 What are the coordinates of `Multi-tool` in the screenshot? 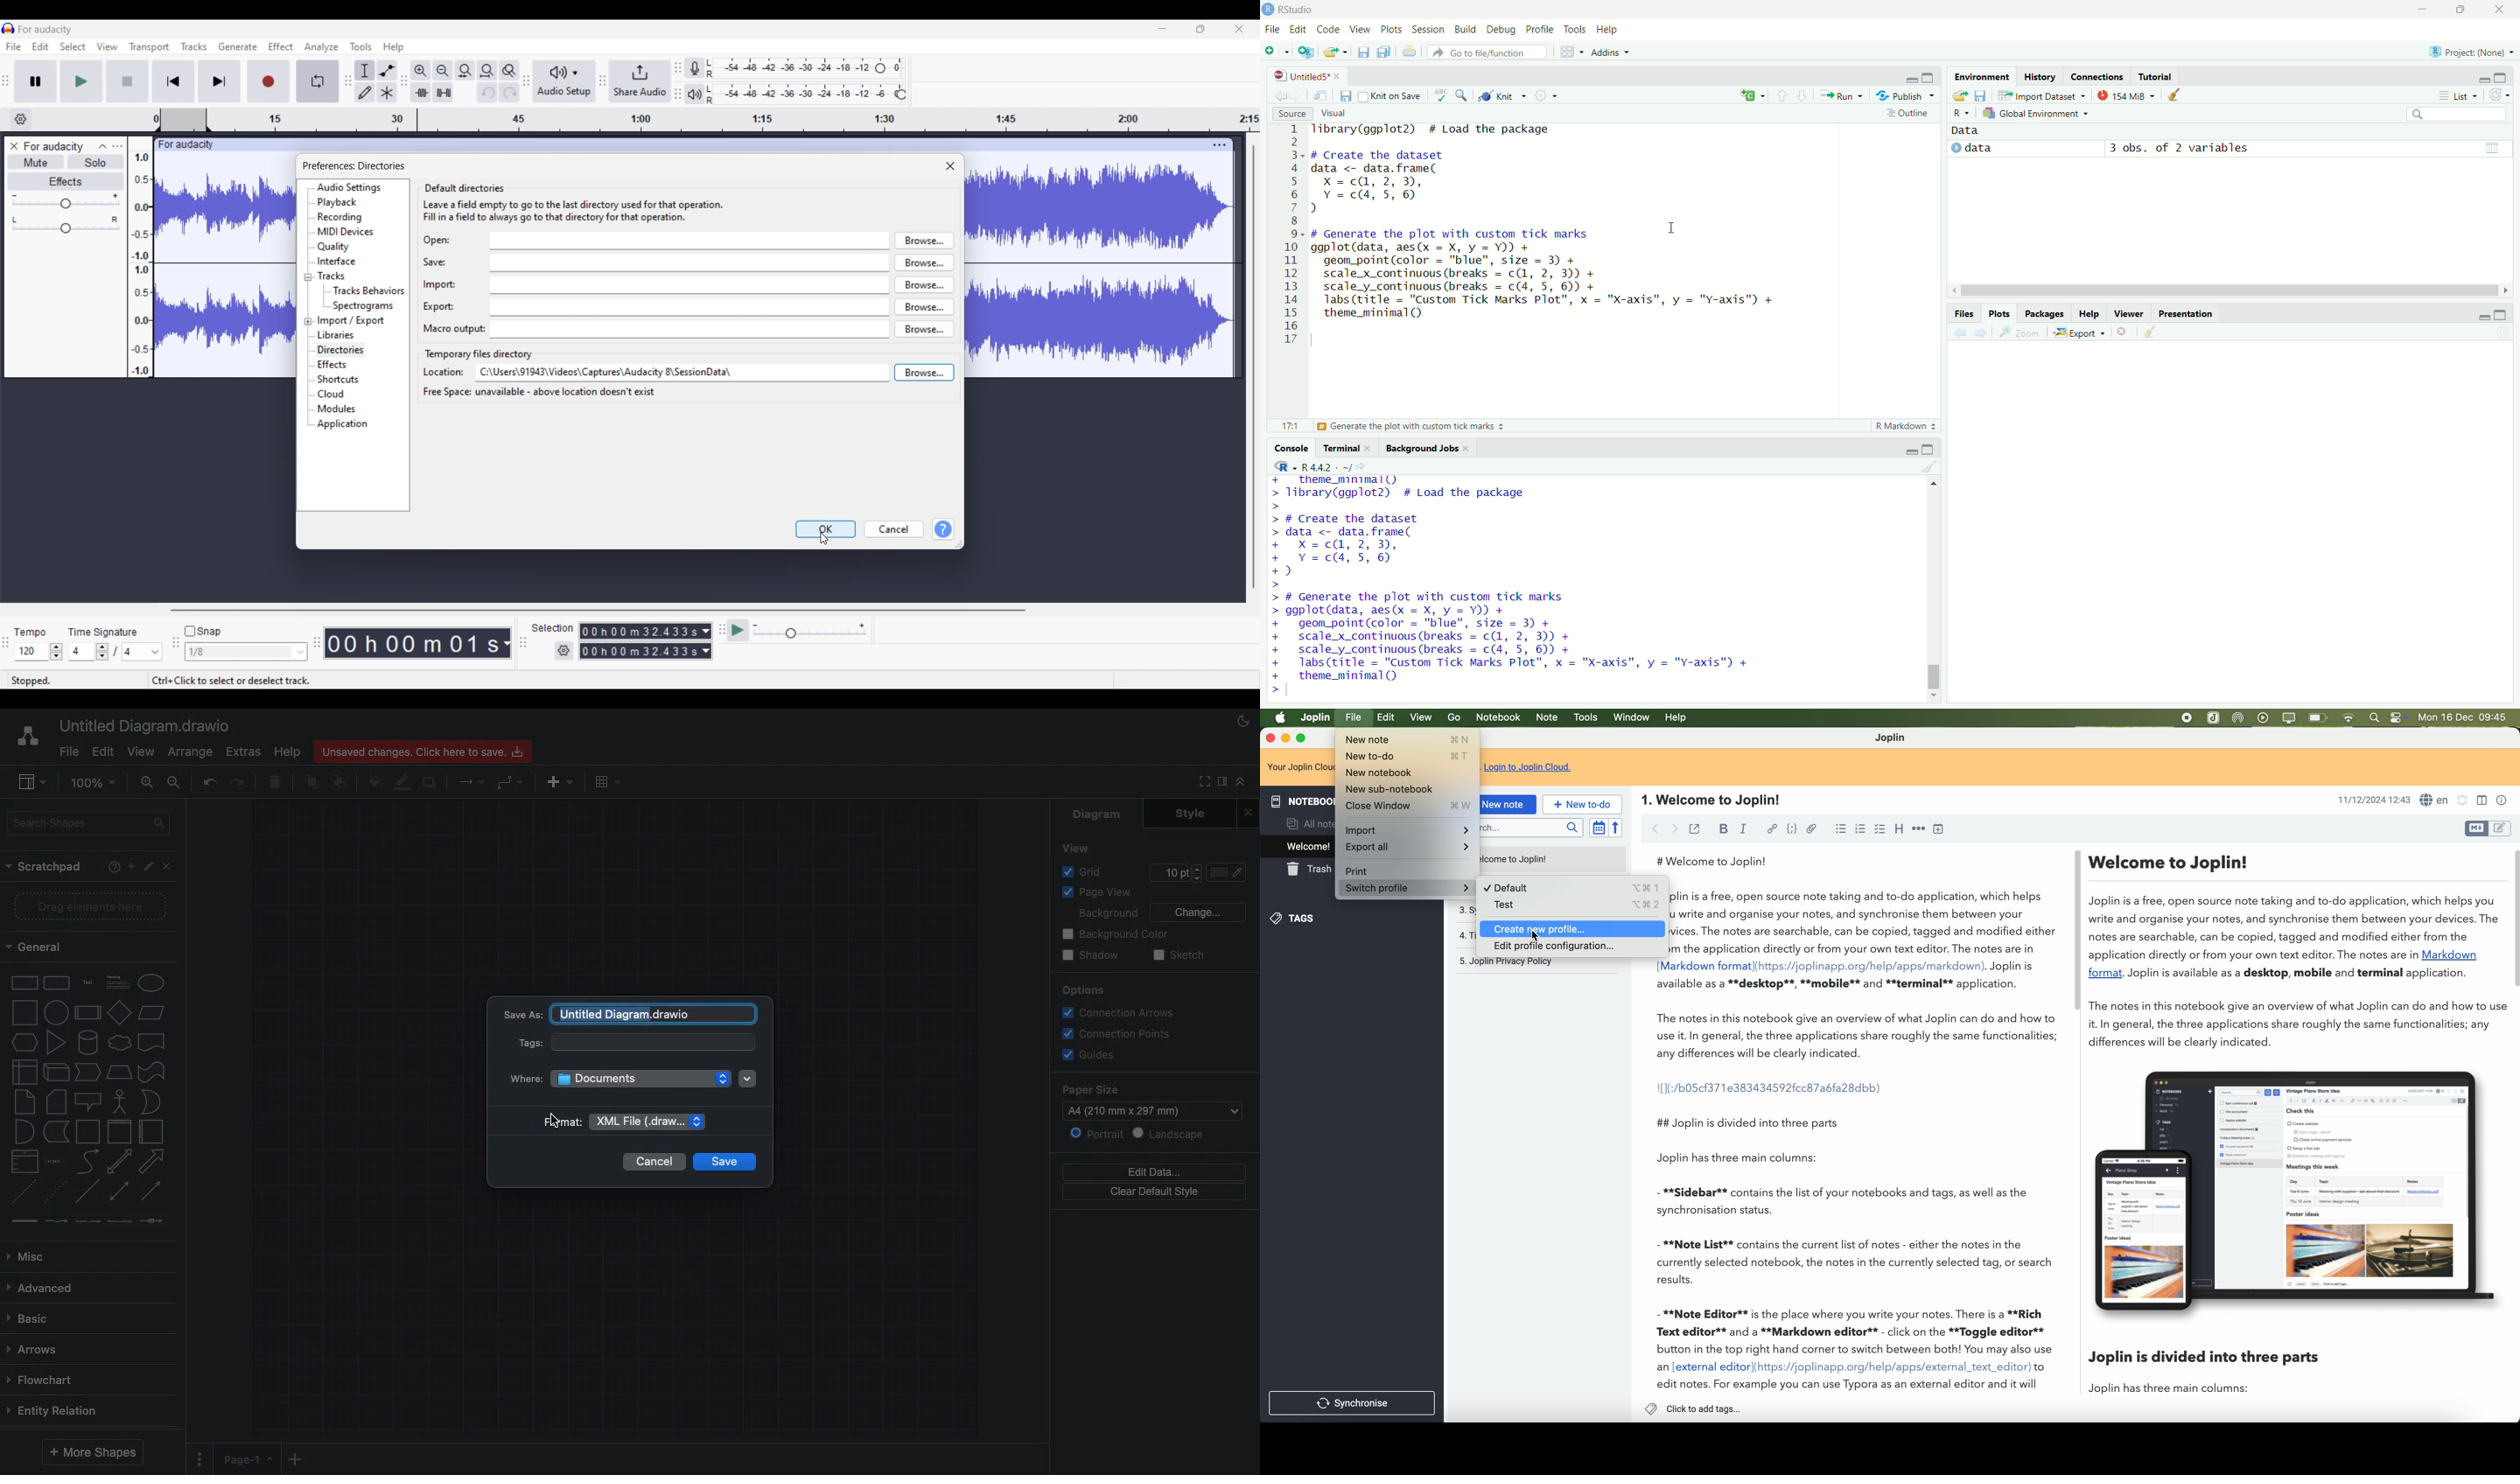 It's located at (387, 92).